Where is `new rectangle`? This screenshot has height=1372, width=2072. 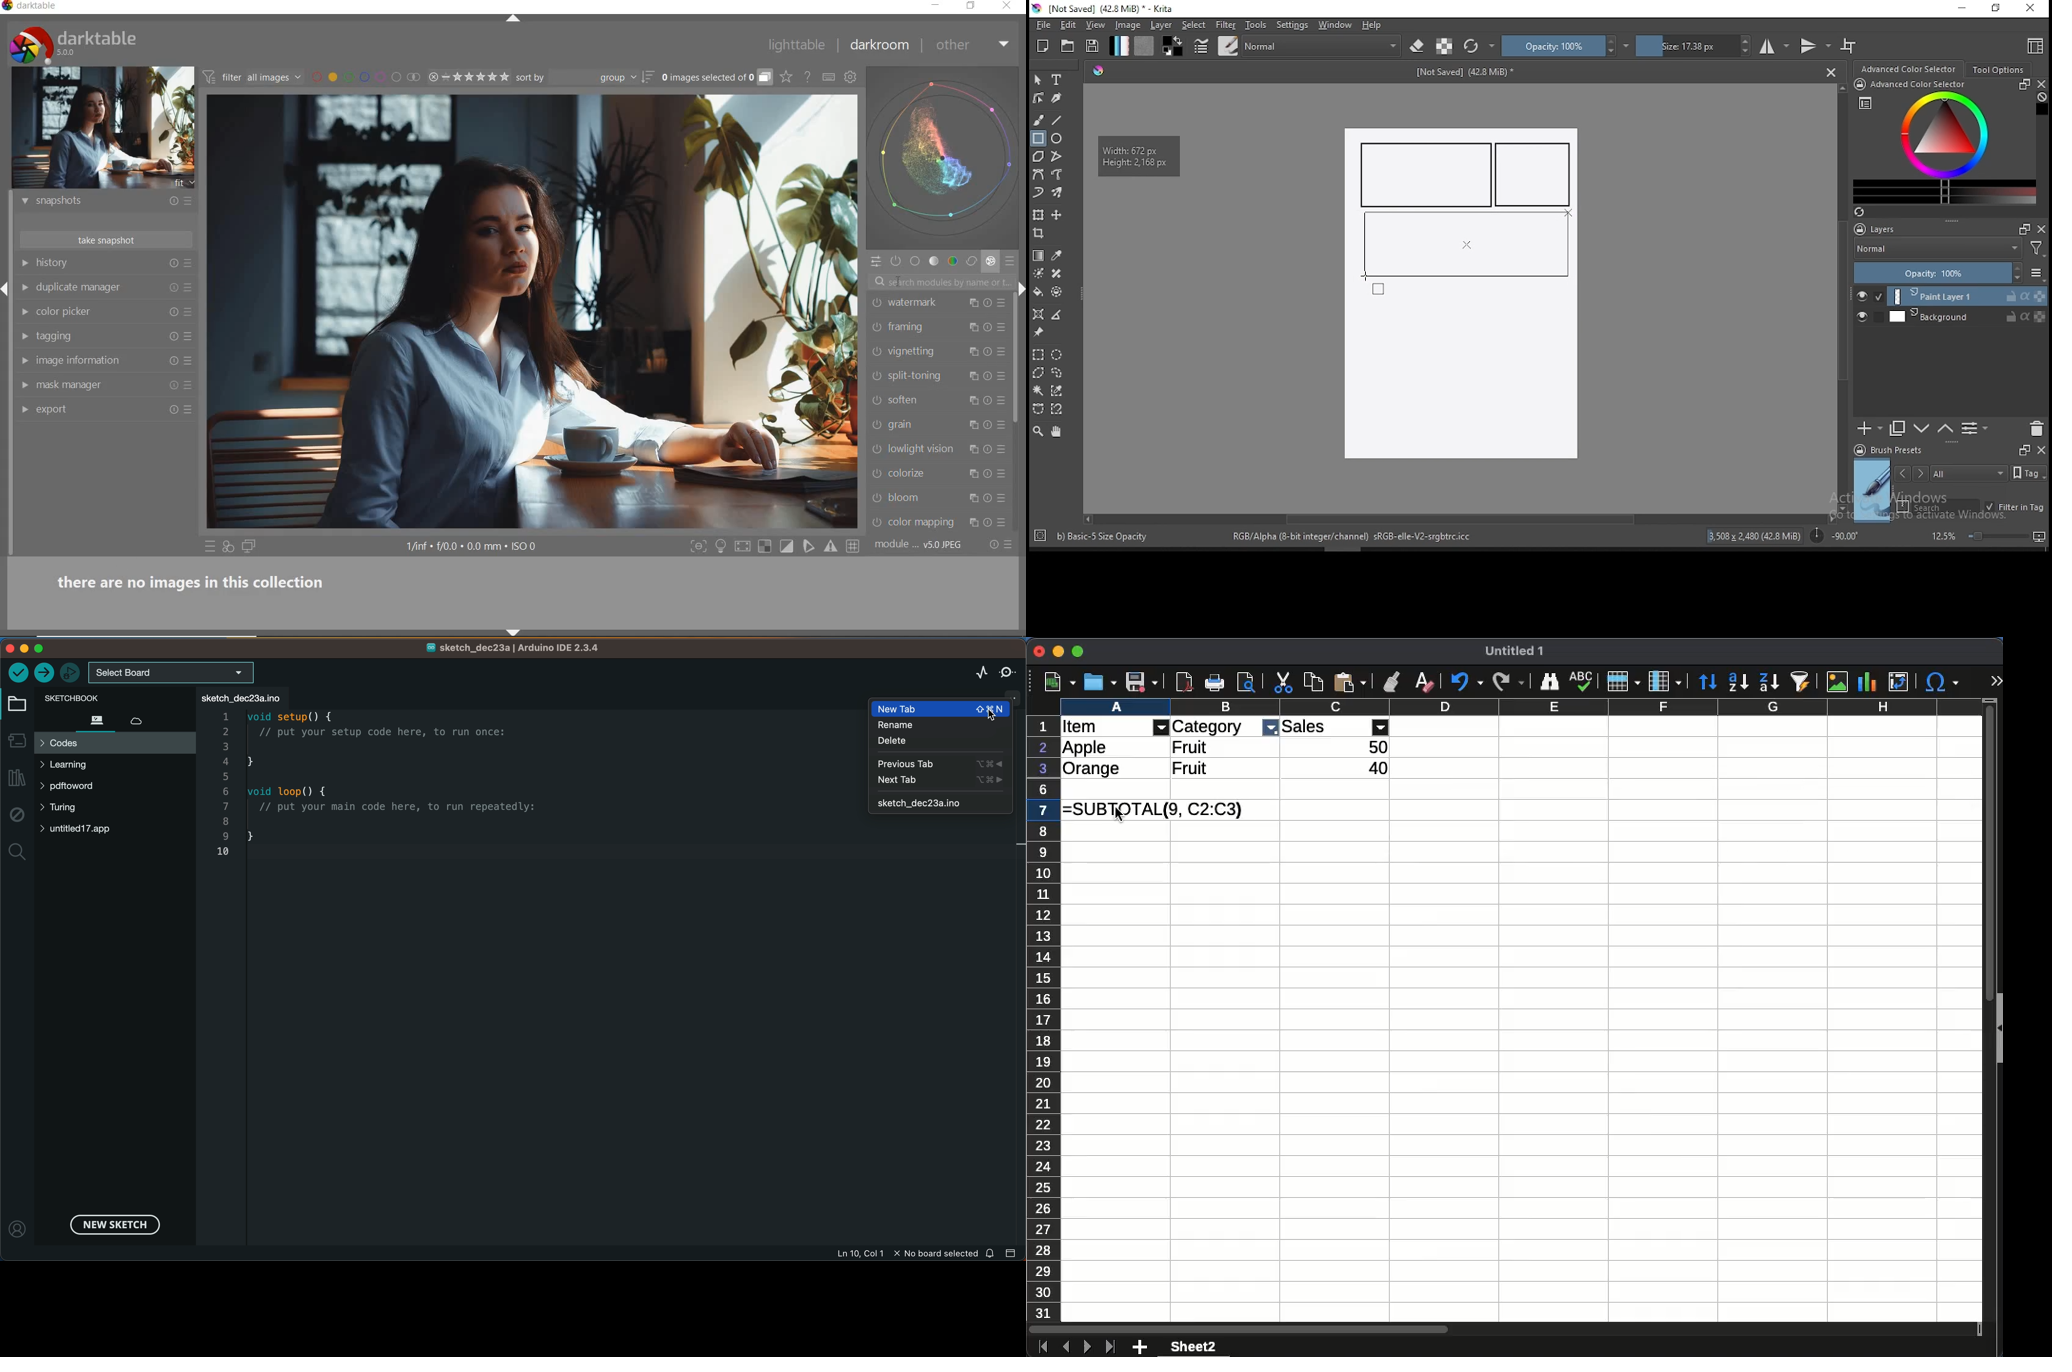
new rectangle is located at coordinates (1427, 175).